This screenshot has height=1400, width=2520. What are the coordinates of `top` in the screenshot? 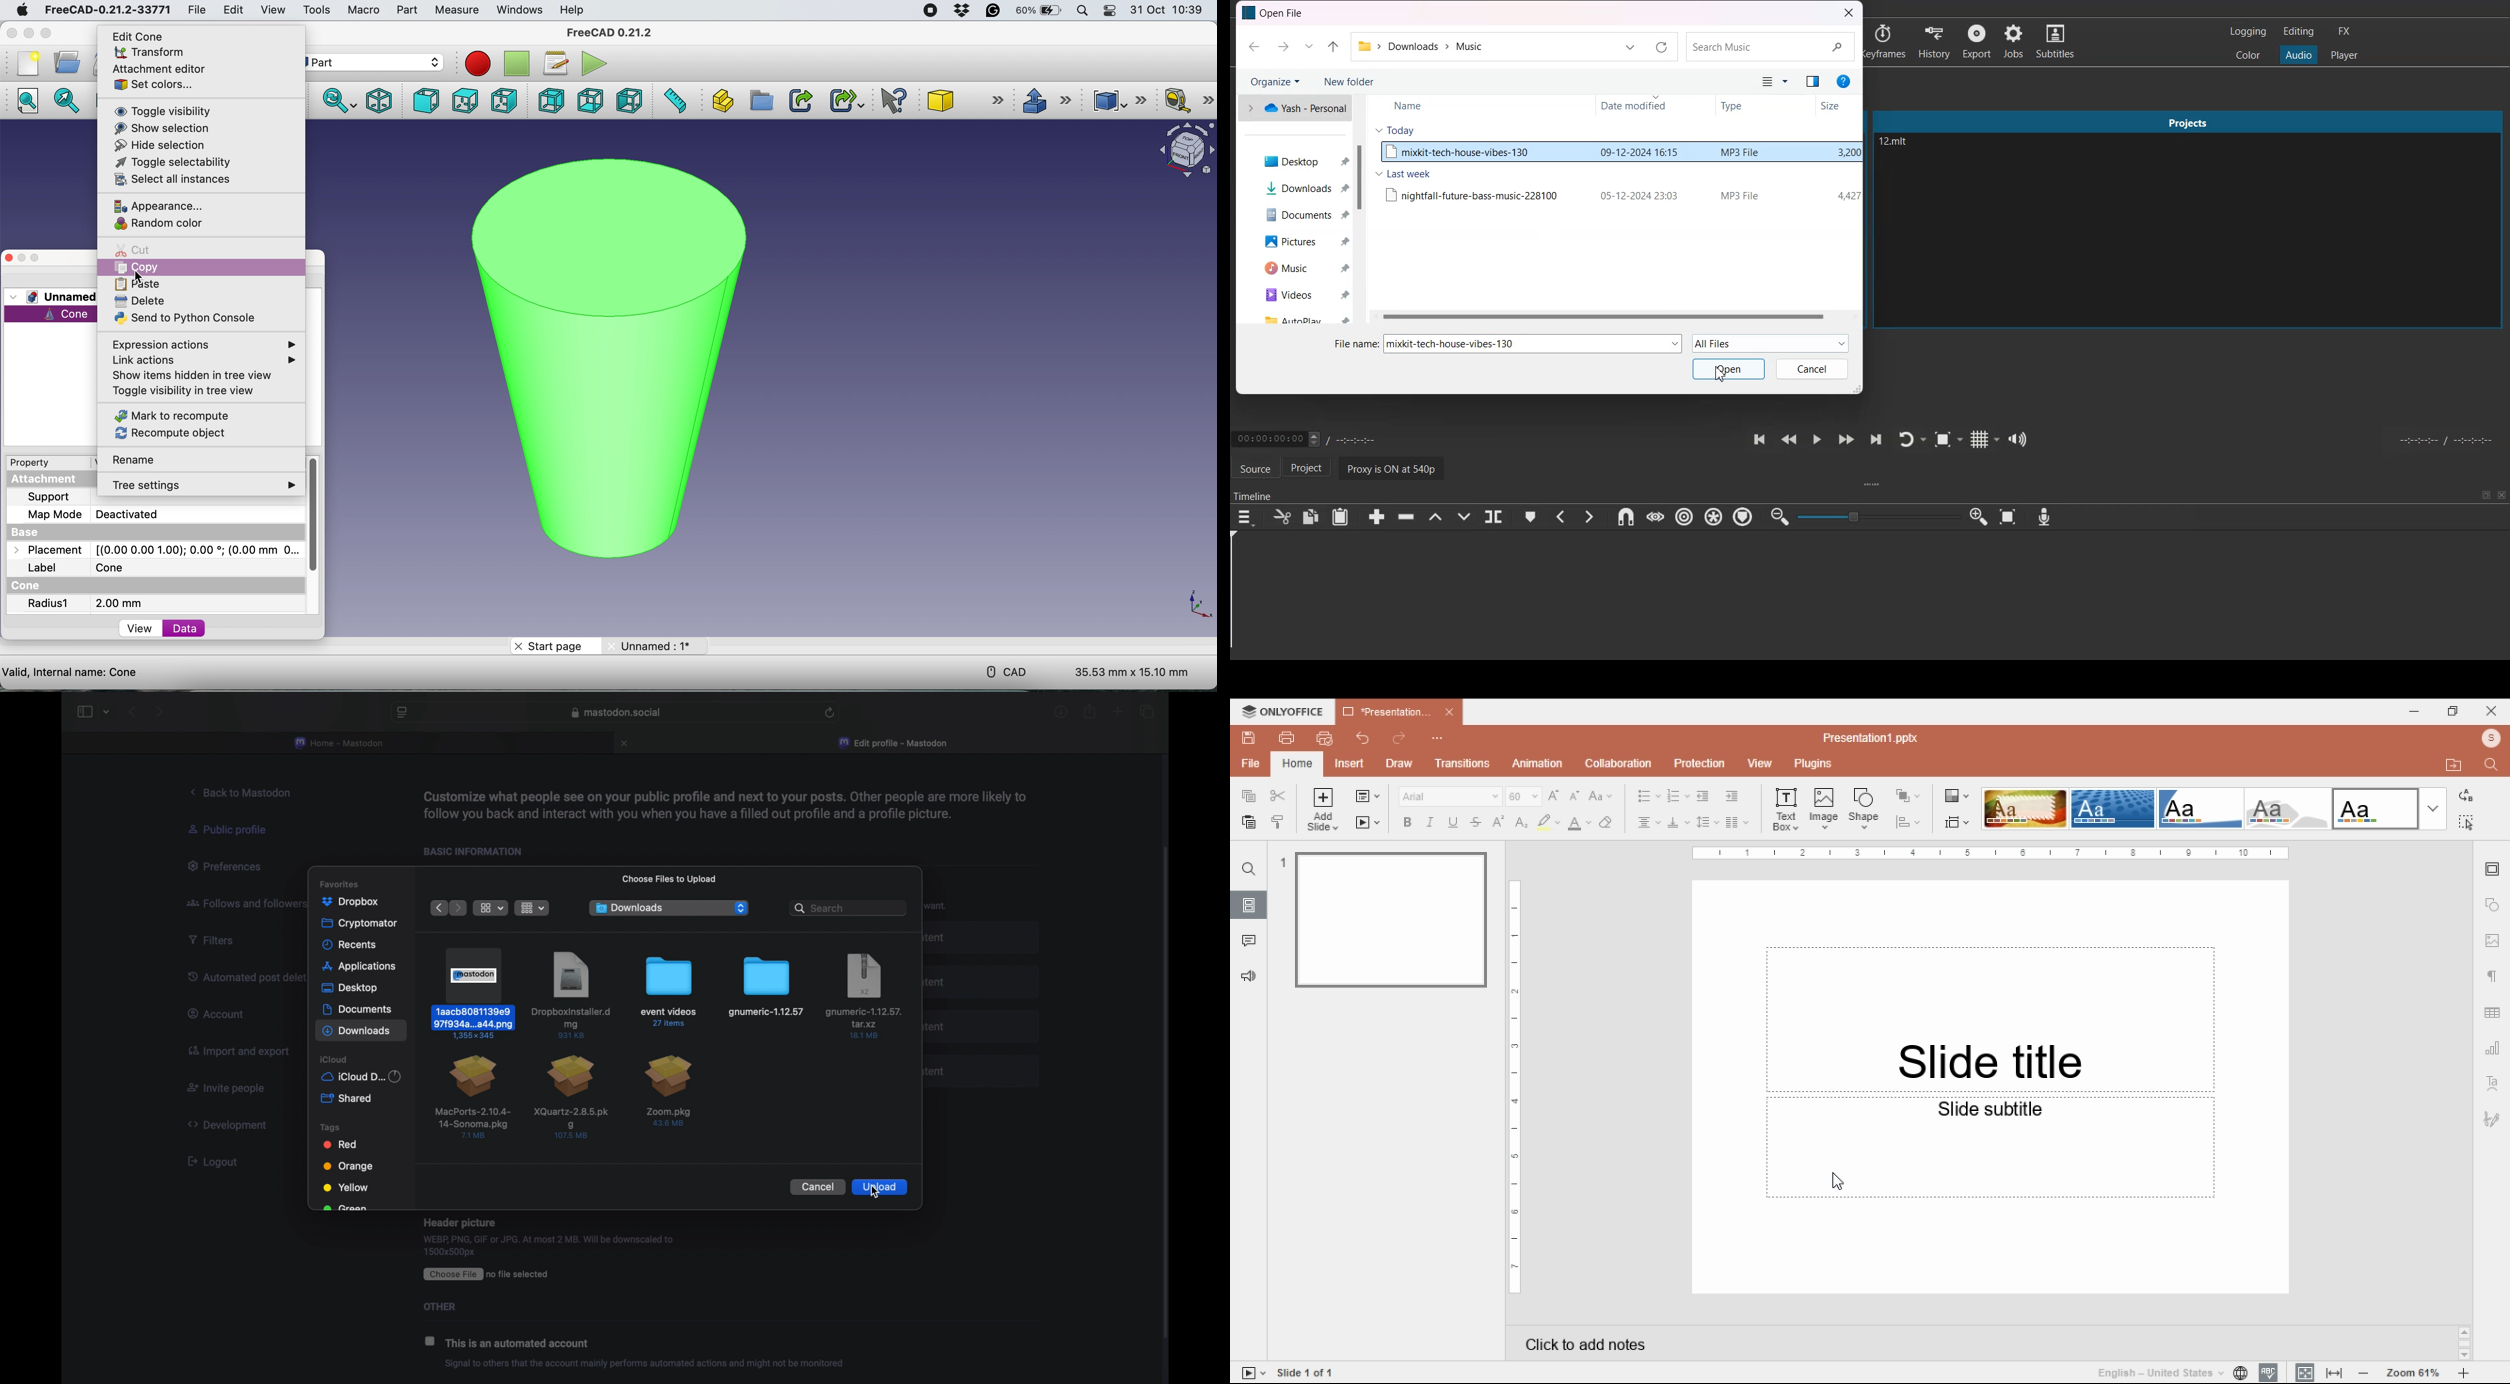 It's located at (464, 100).